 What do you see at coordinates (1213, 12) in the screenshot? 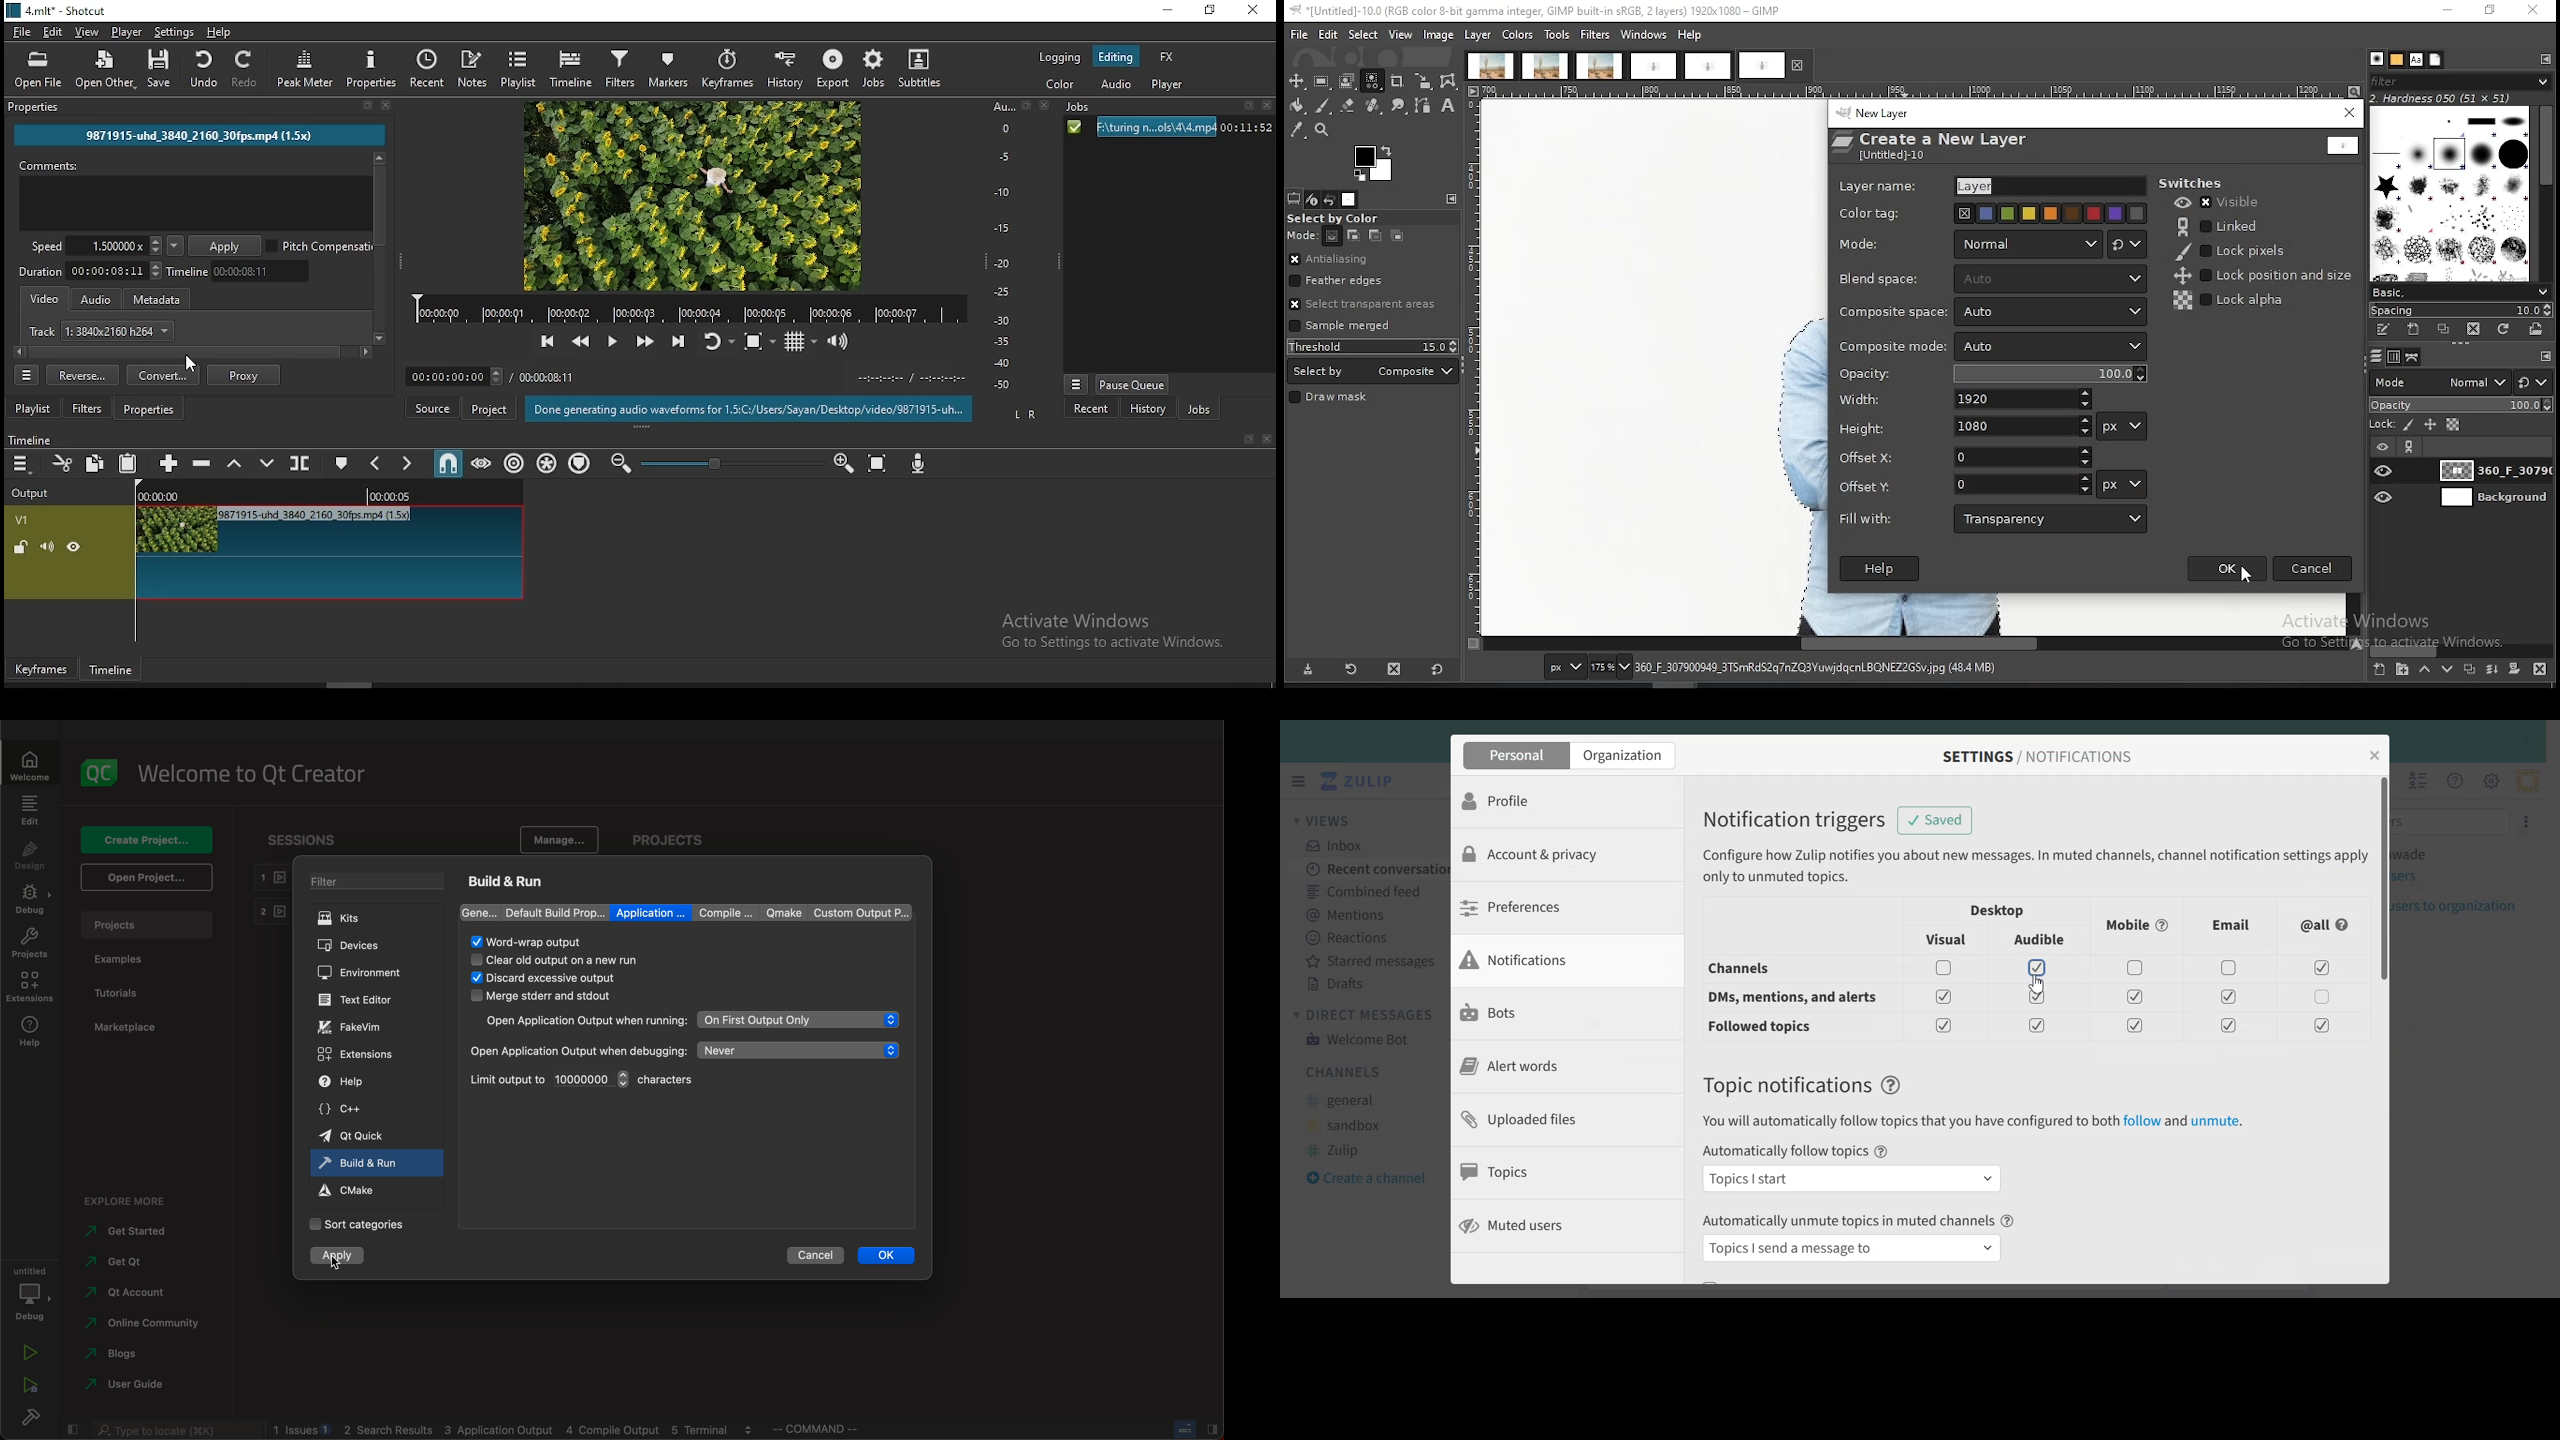
I see `restore` at bounding box center [1213, 12].